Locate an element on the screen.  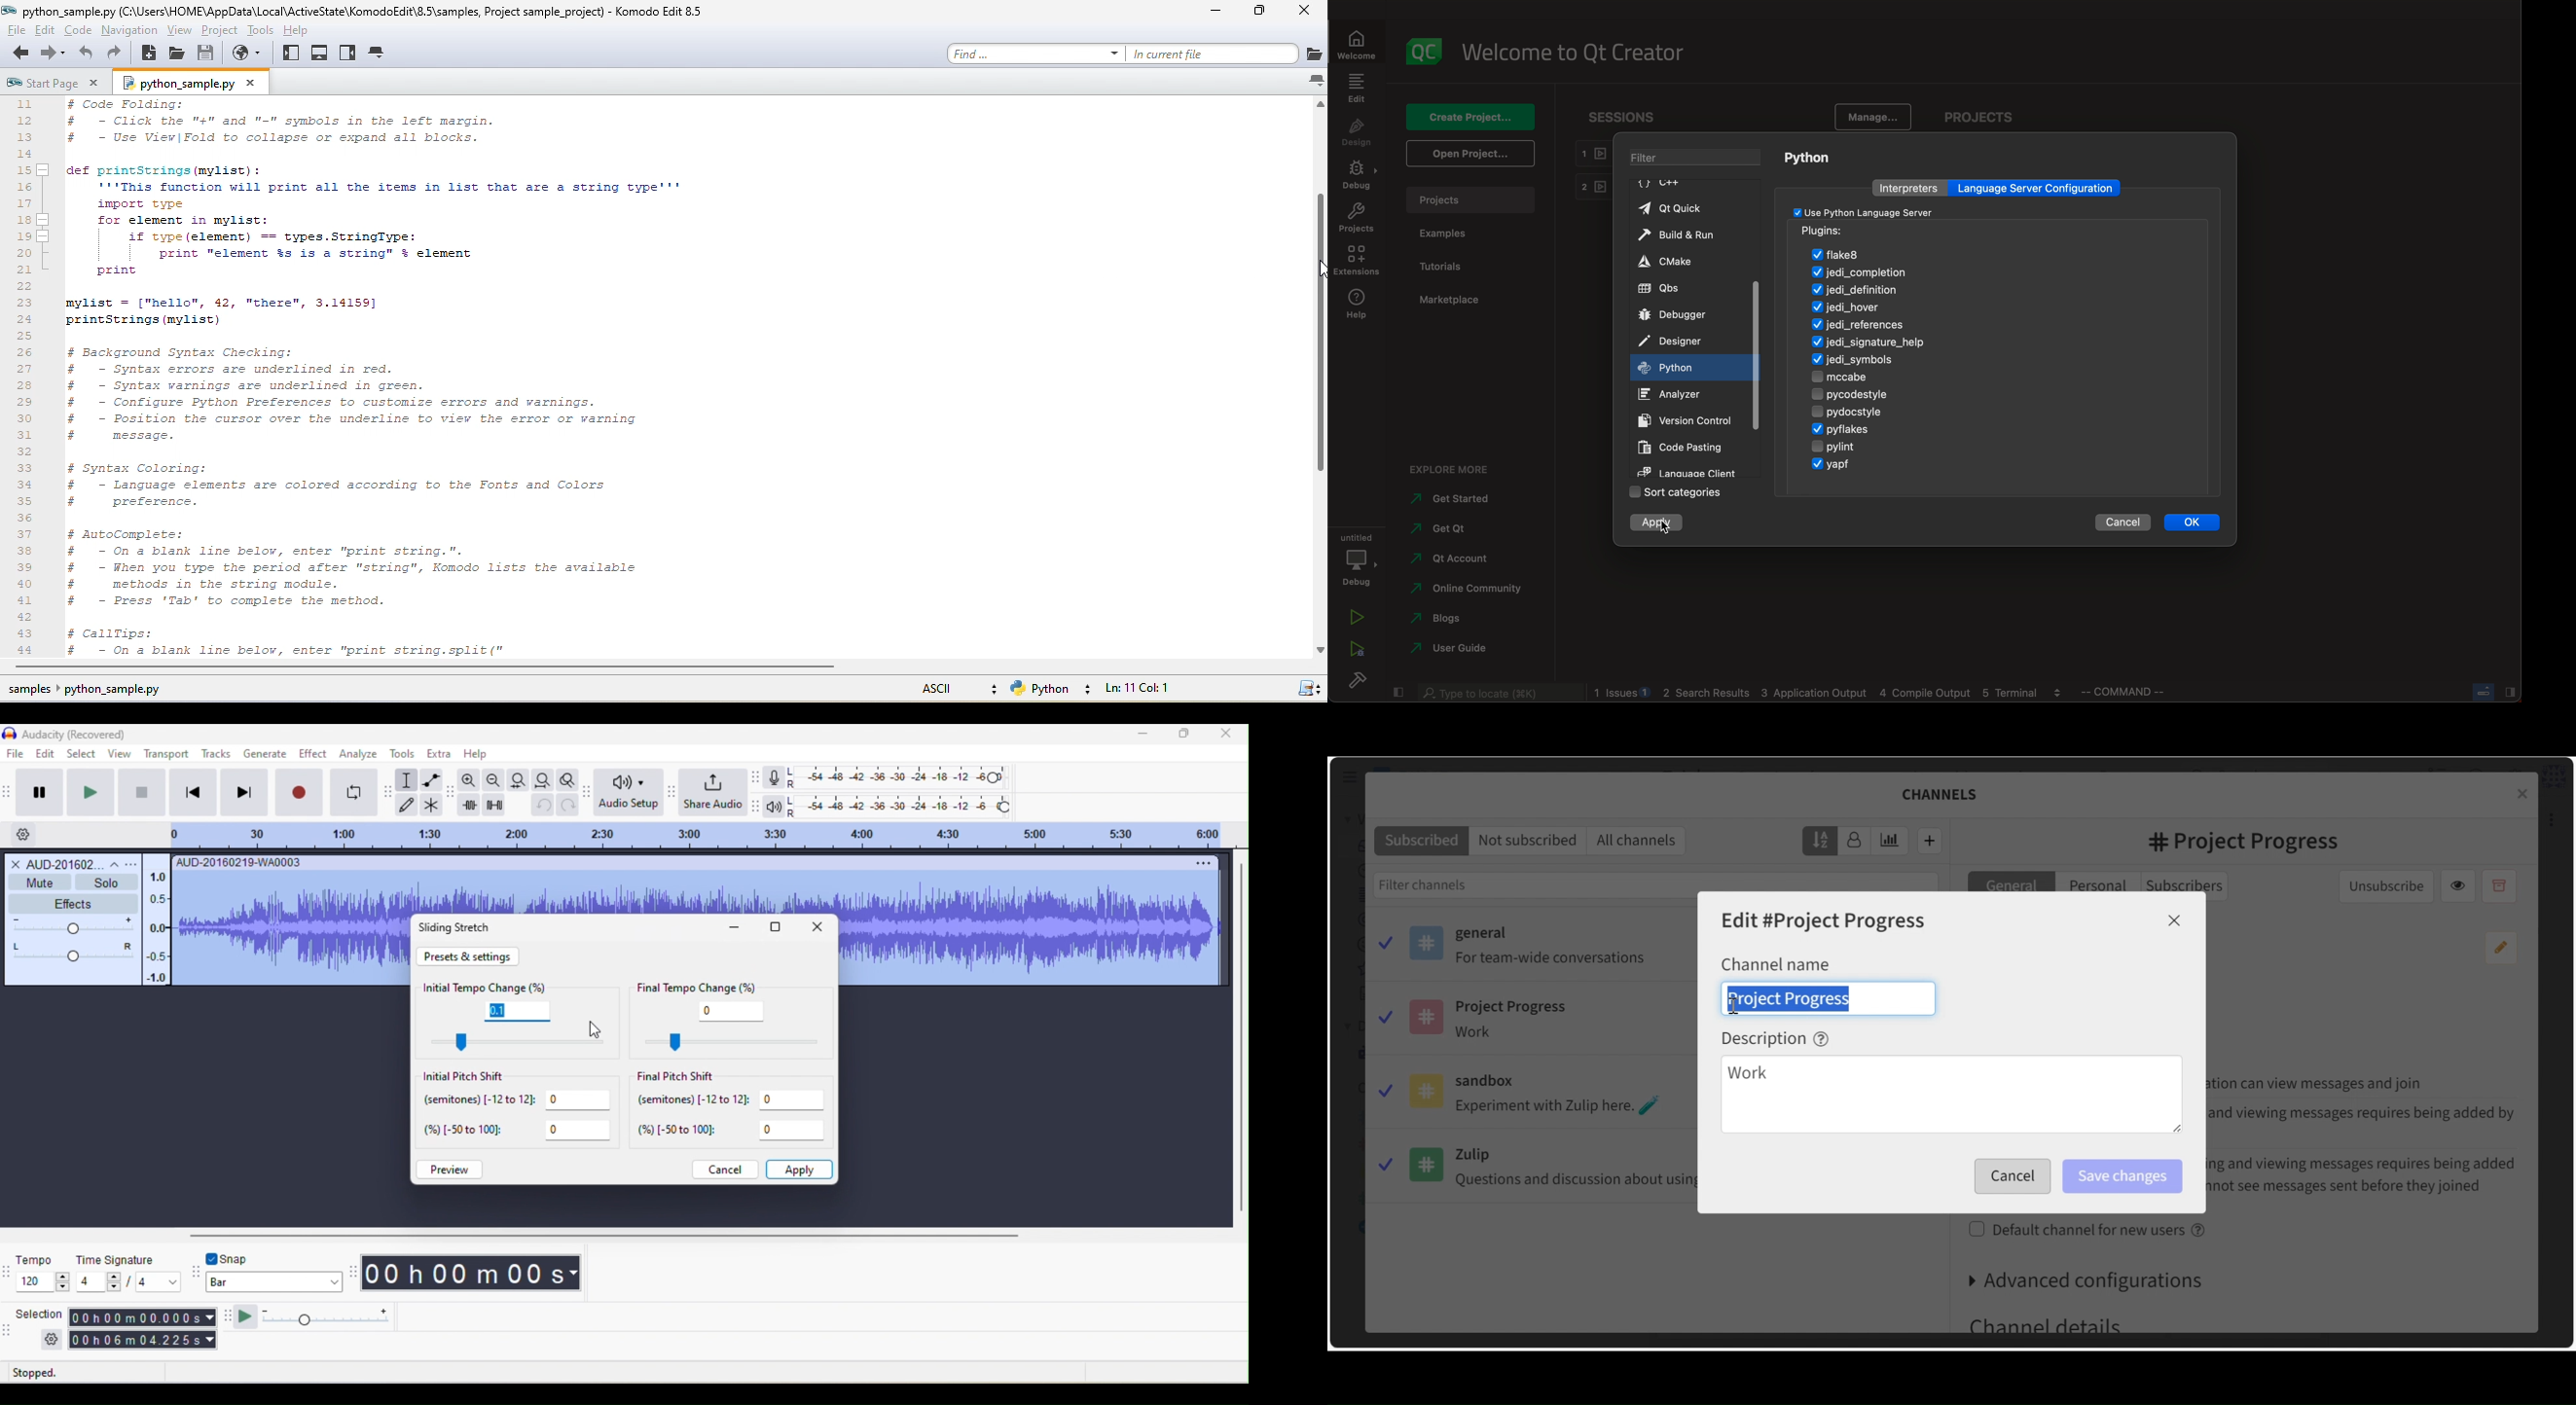
initial tempo change is located at coordinates (487, 987).